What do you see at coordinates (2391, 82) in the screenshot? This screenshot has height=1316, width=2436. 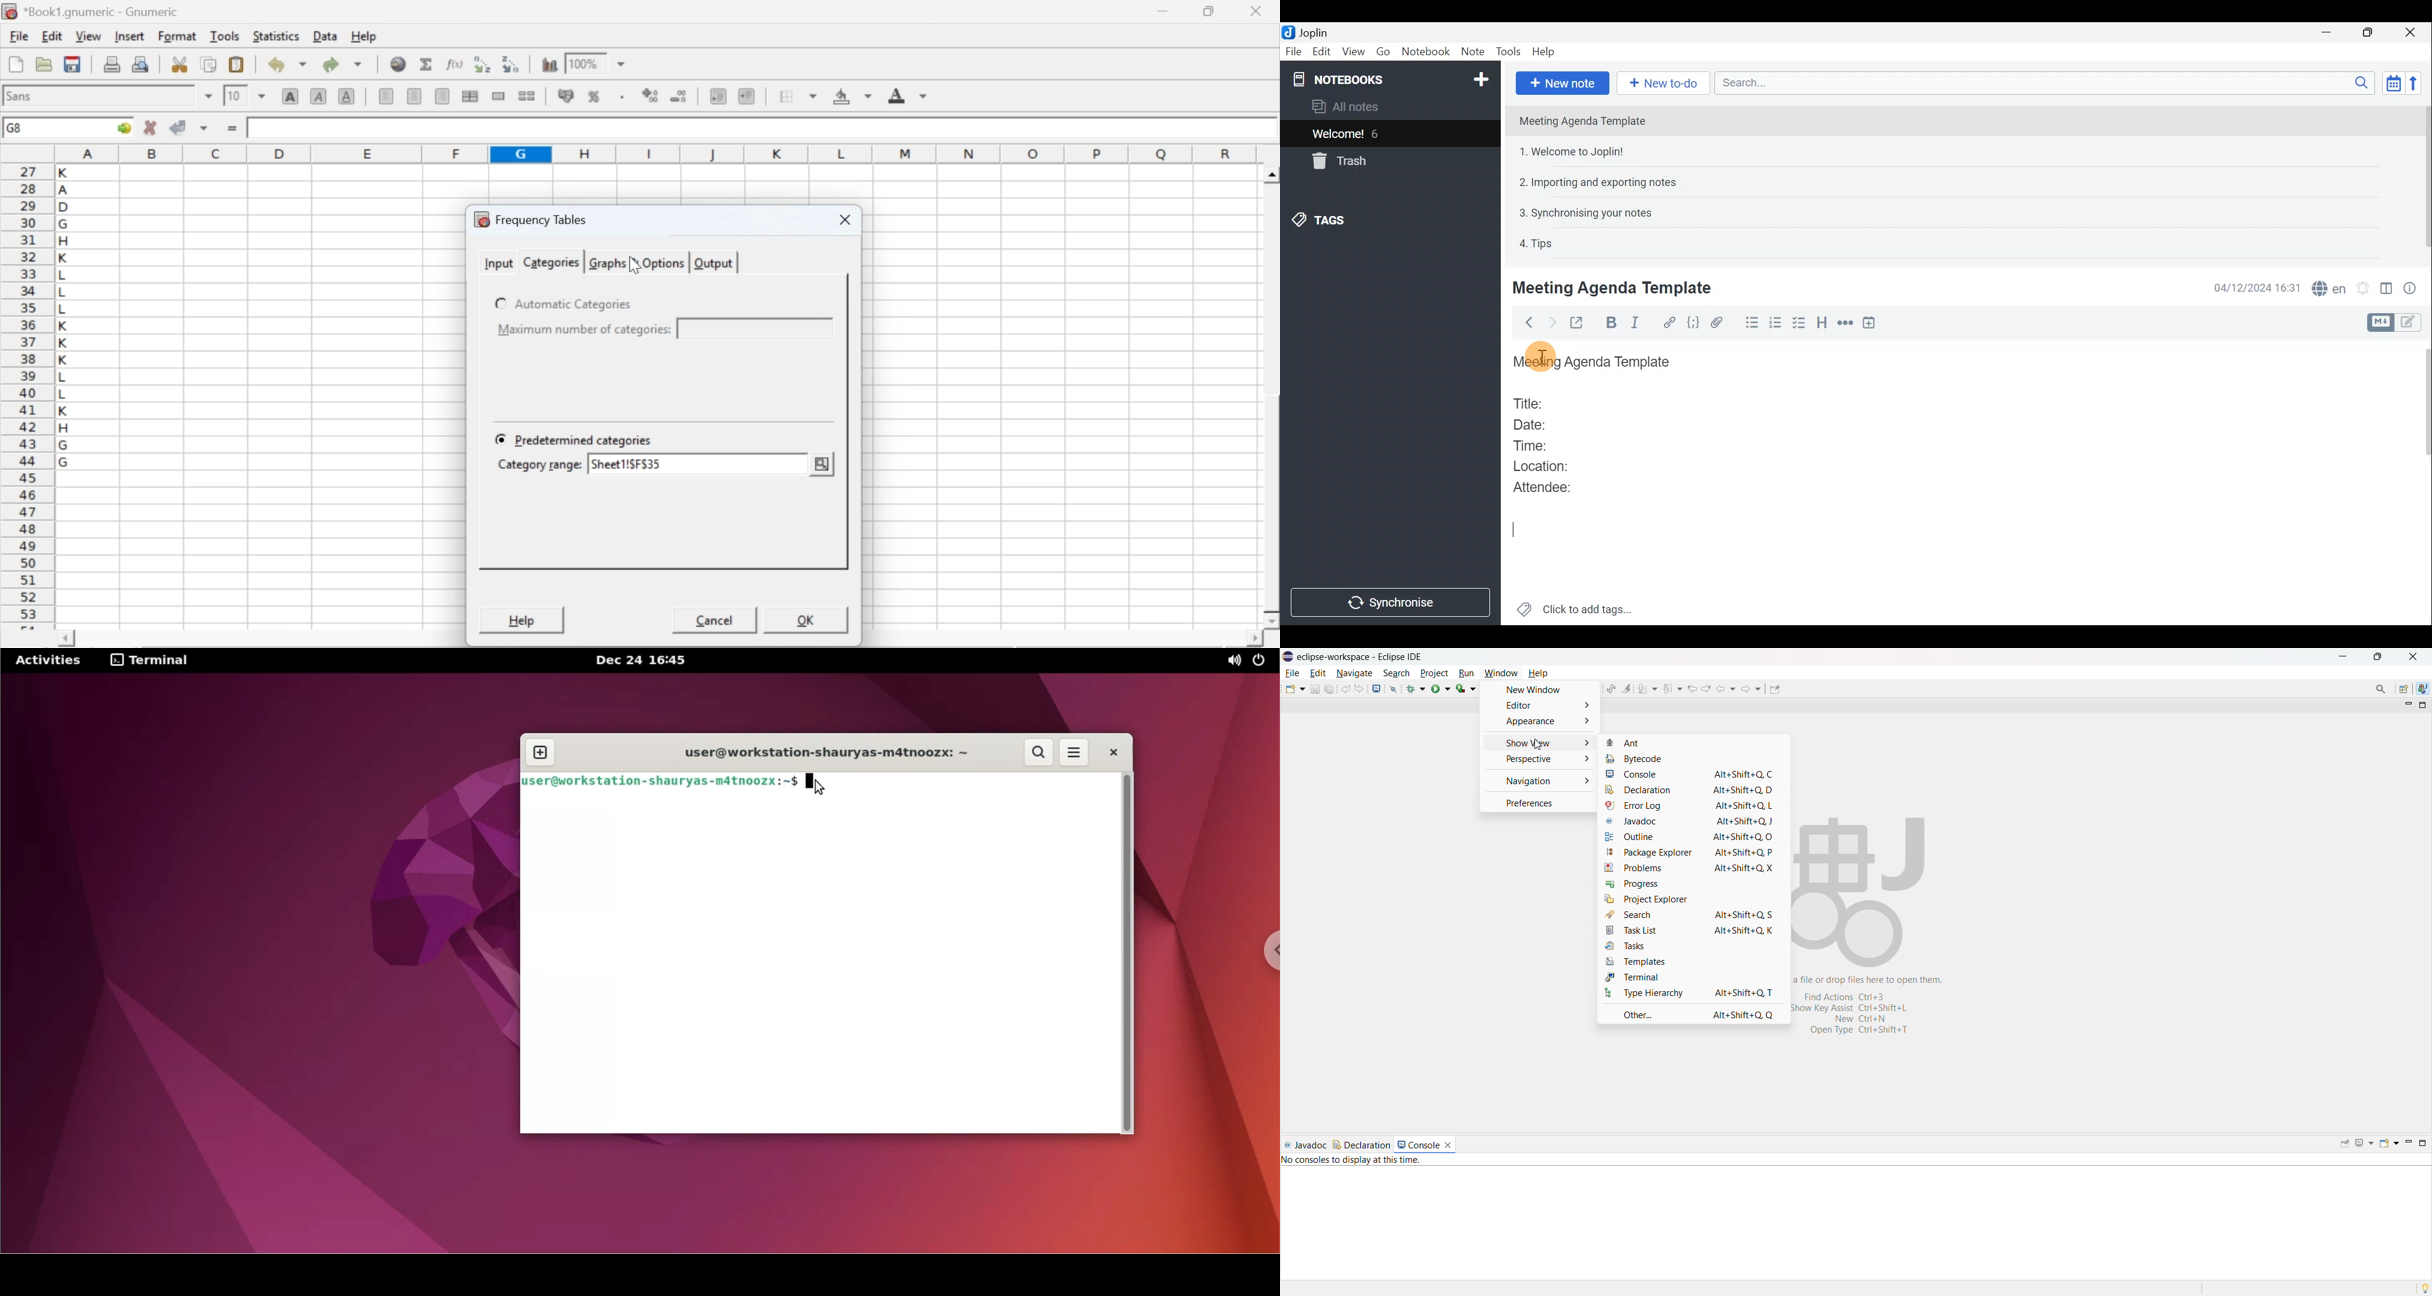 I see `Toggle sort order` at bounding box center [2391, 82].